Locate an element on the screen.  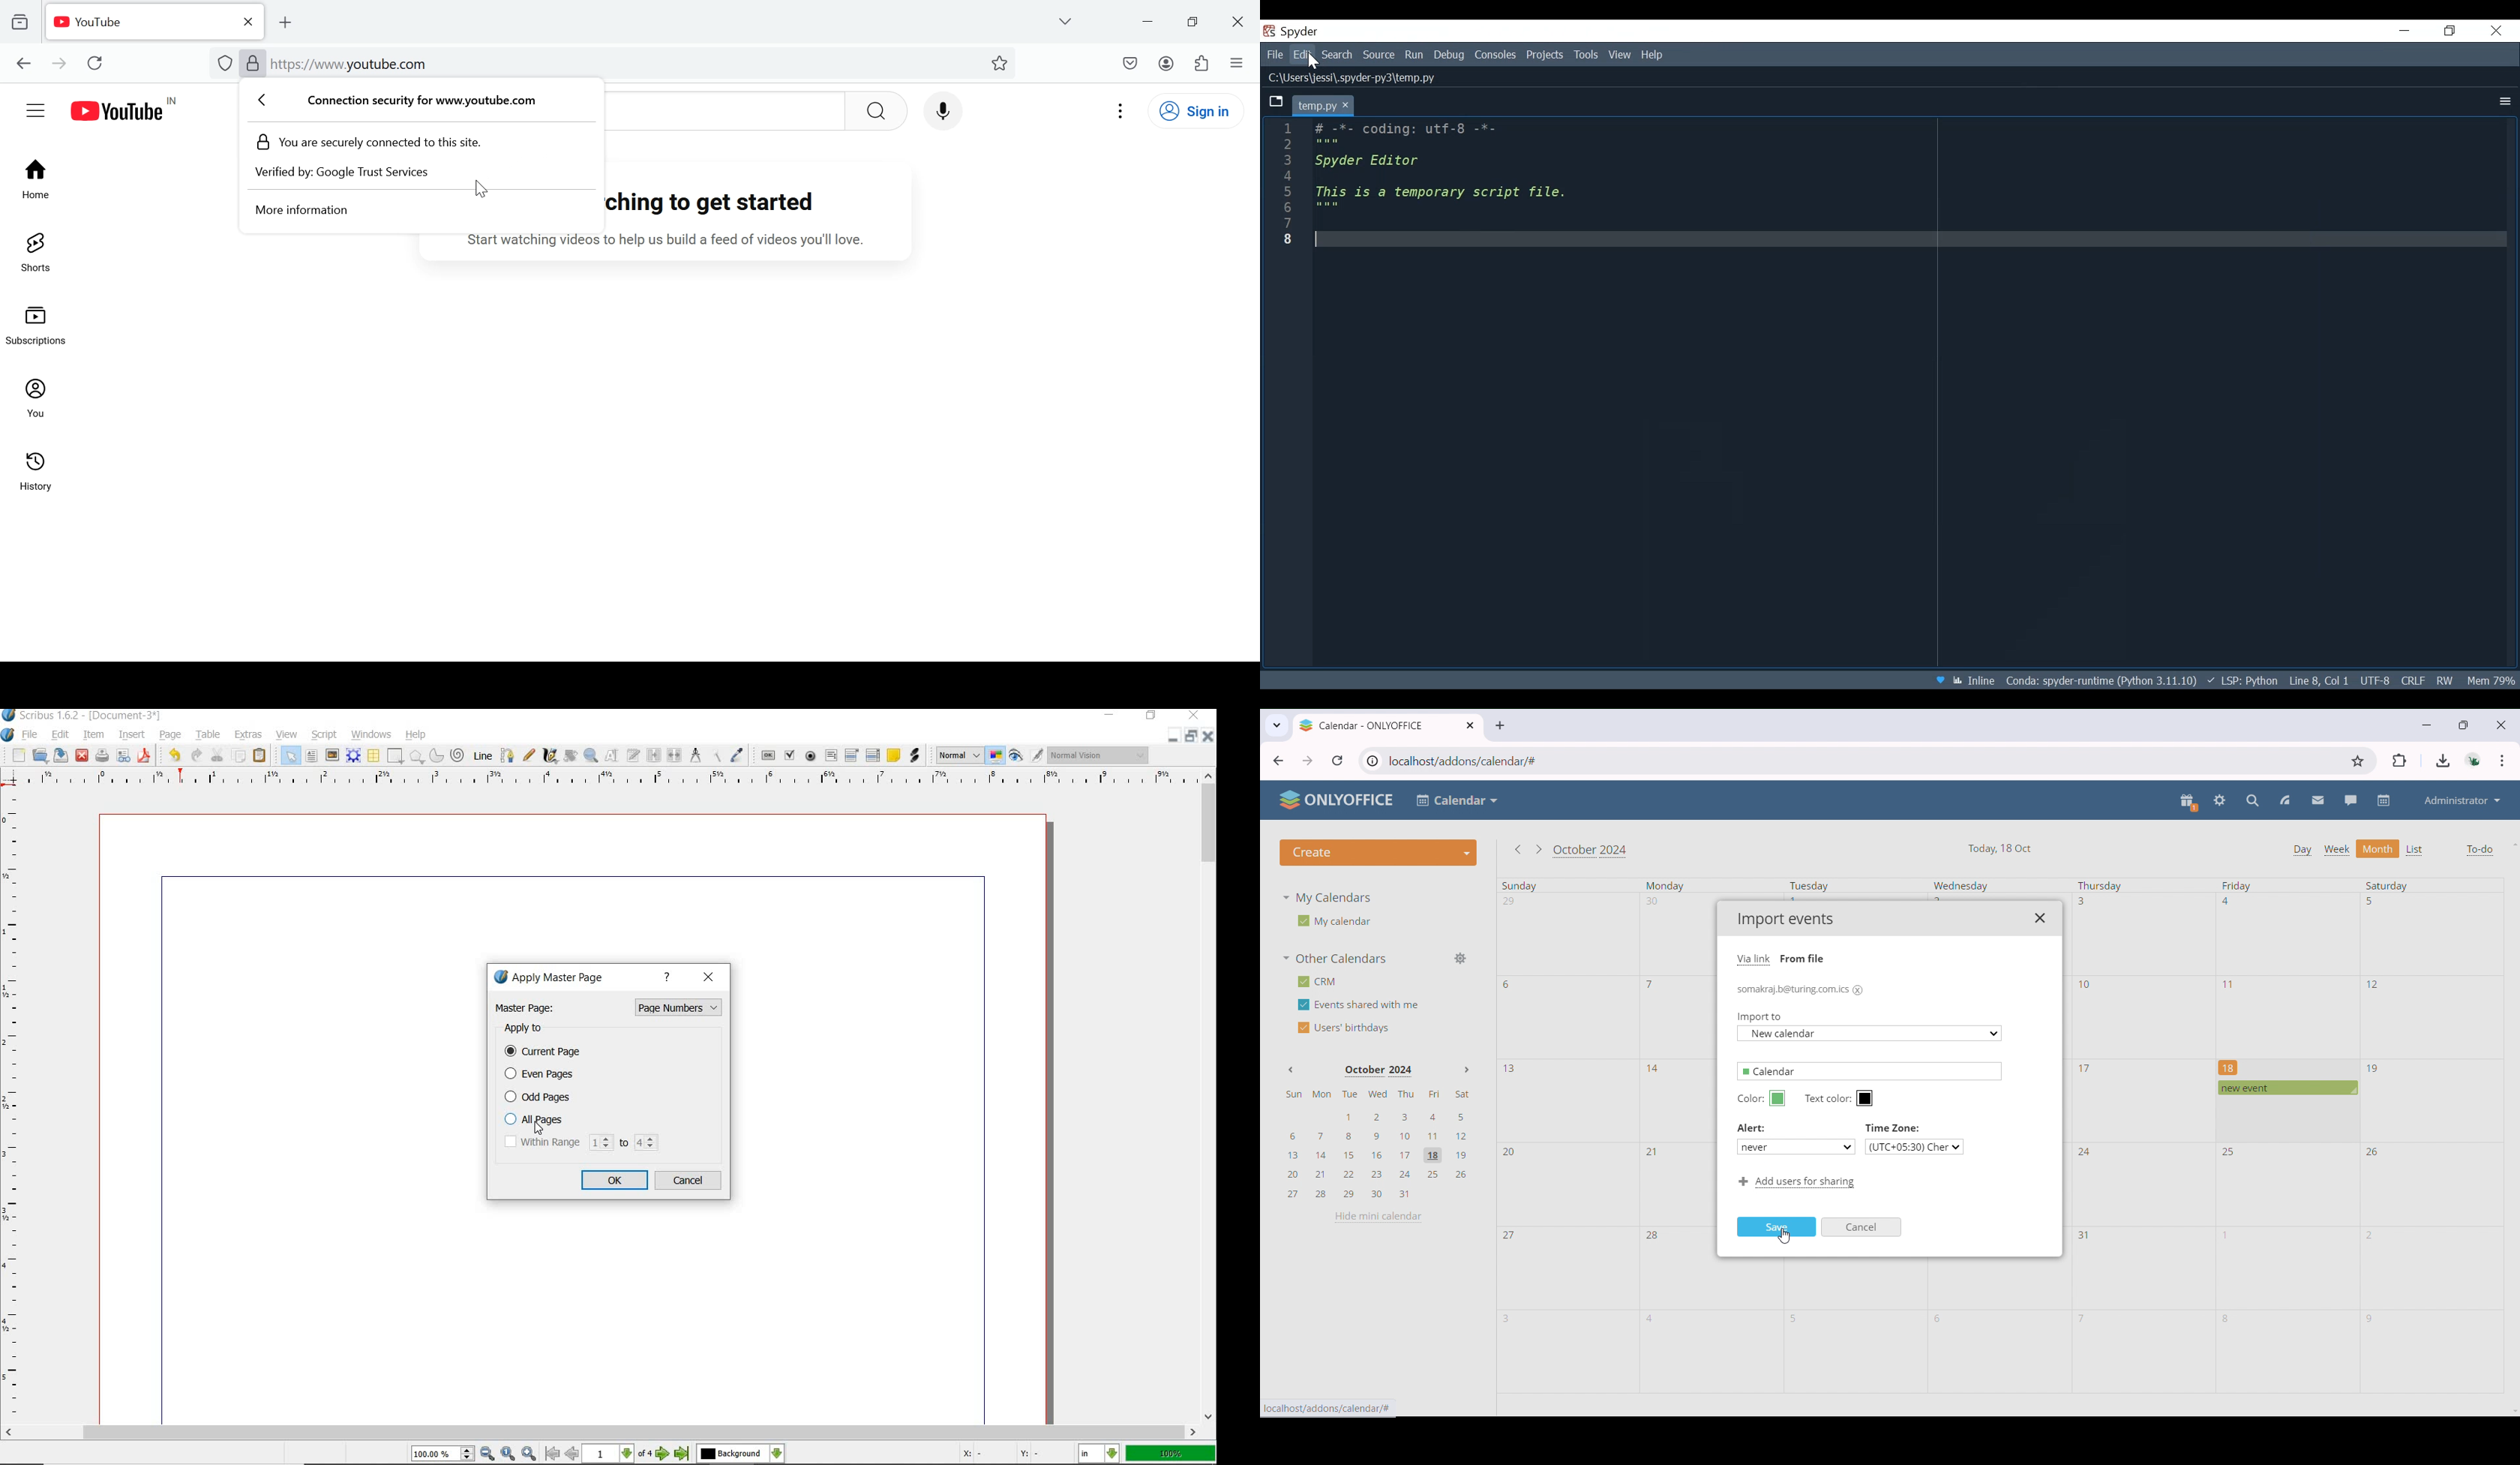
Source is located at coordinates (1380, 56).